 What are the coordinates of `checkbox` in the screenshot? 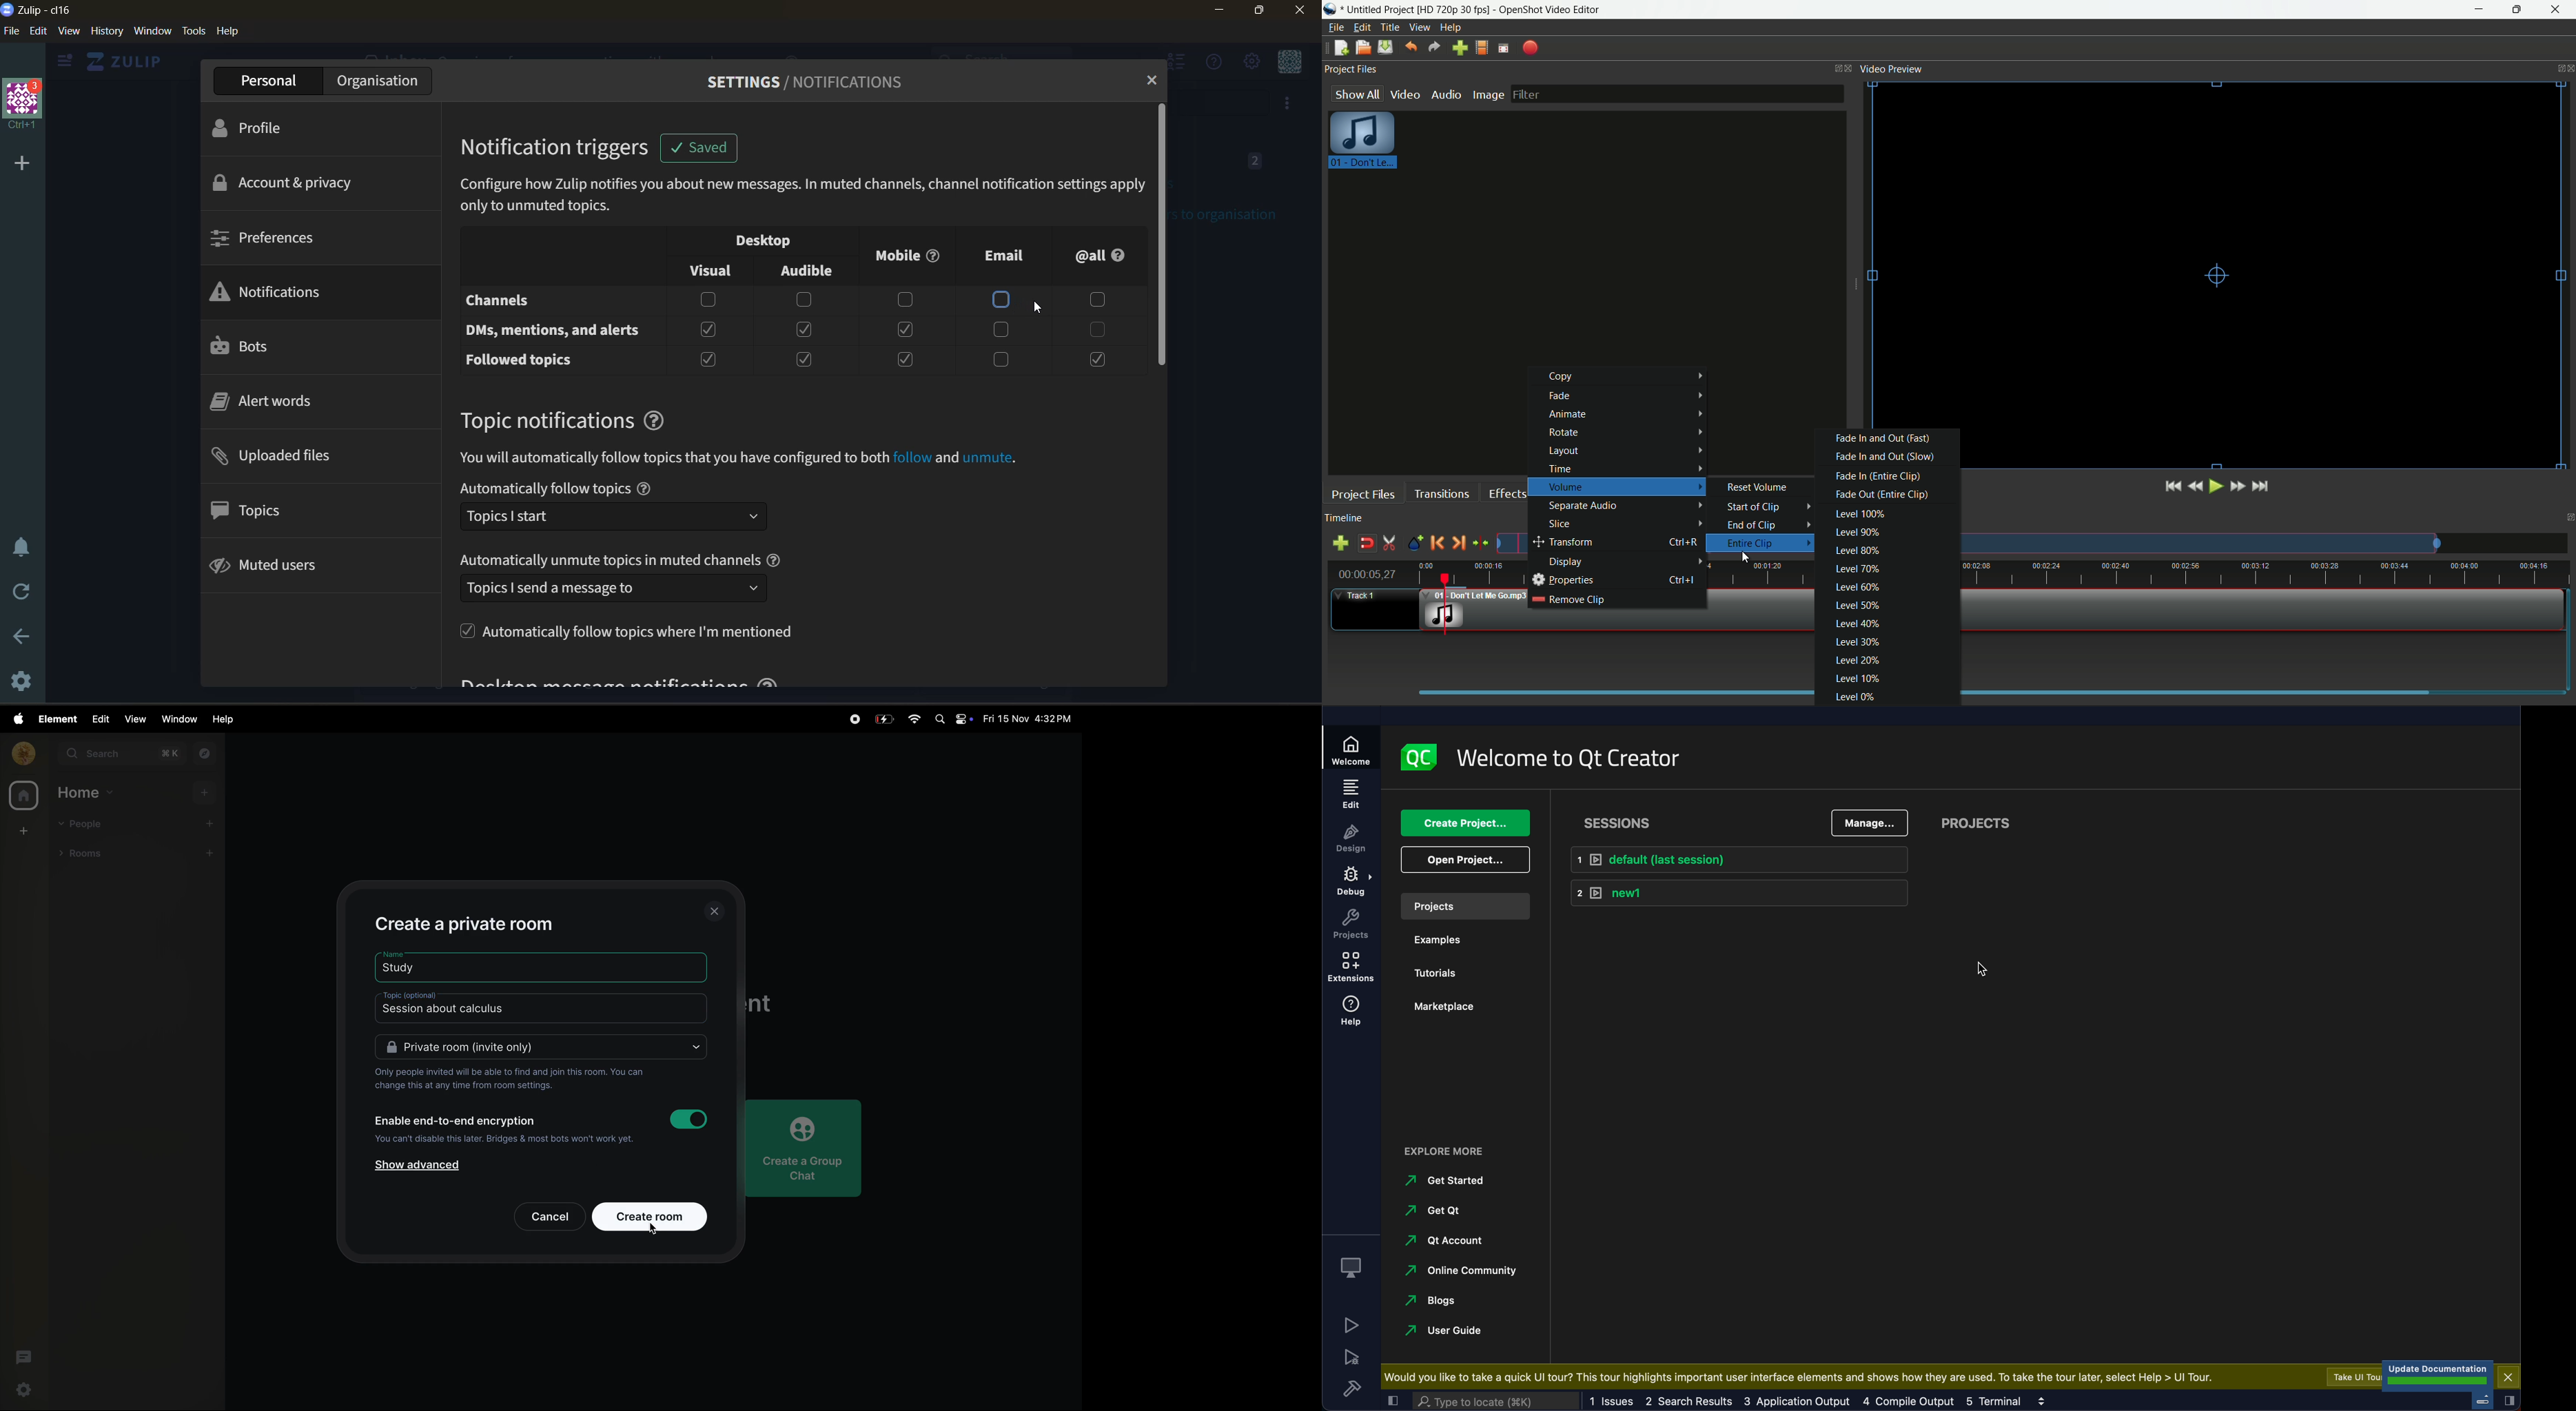 It's located at (1001, 330).